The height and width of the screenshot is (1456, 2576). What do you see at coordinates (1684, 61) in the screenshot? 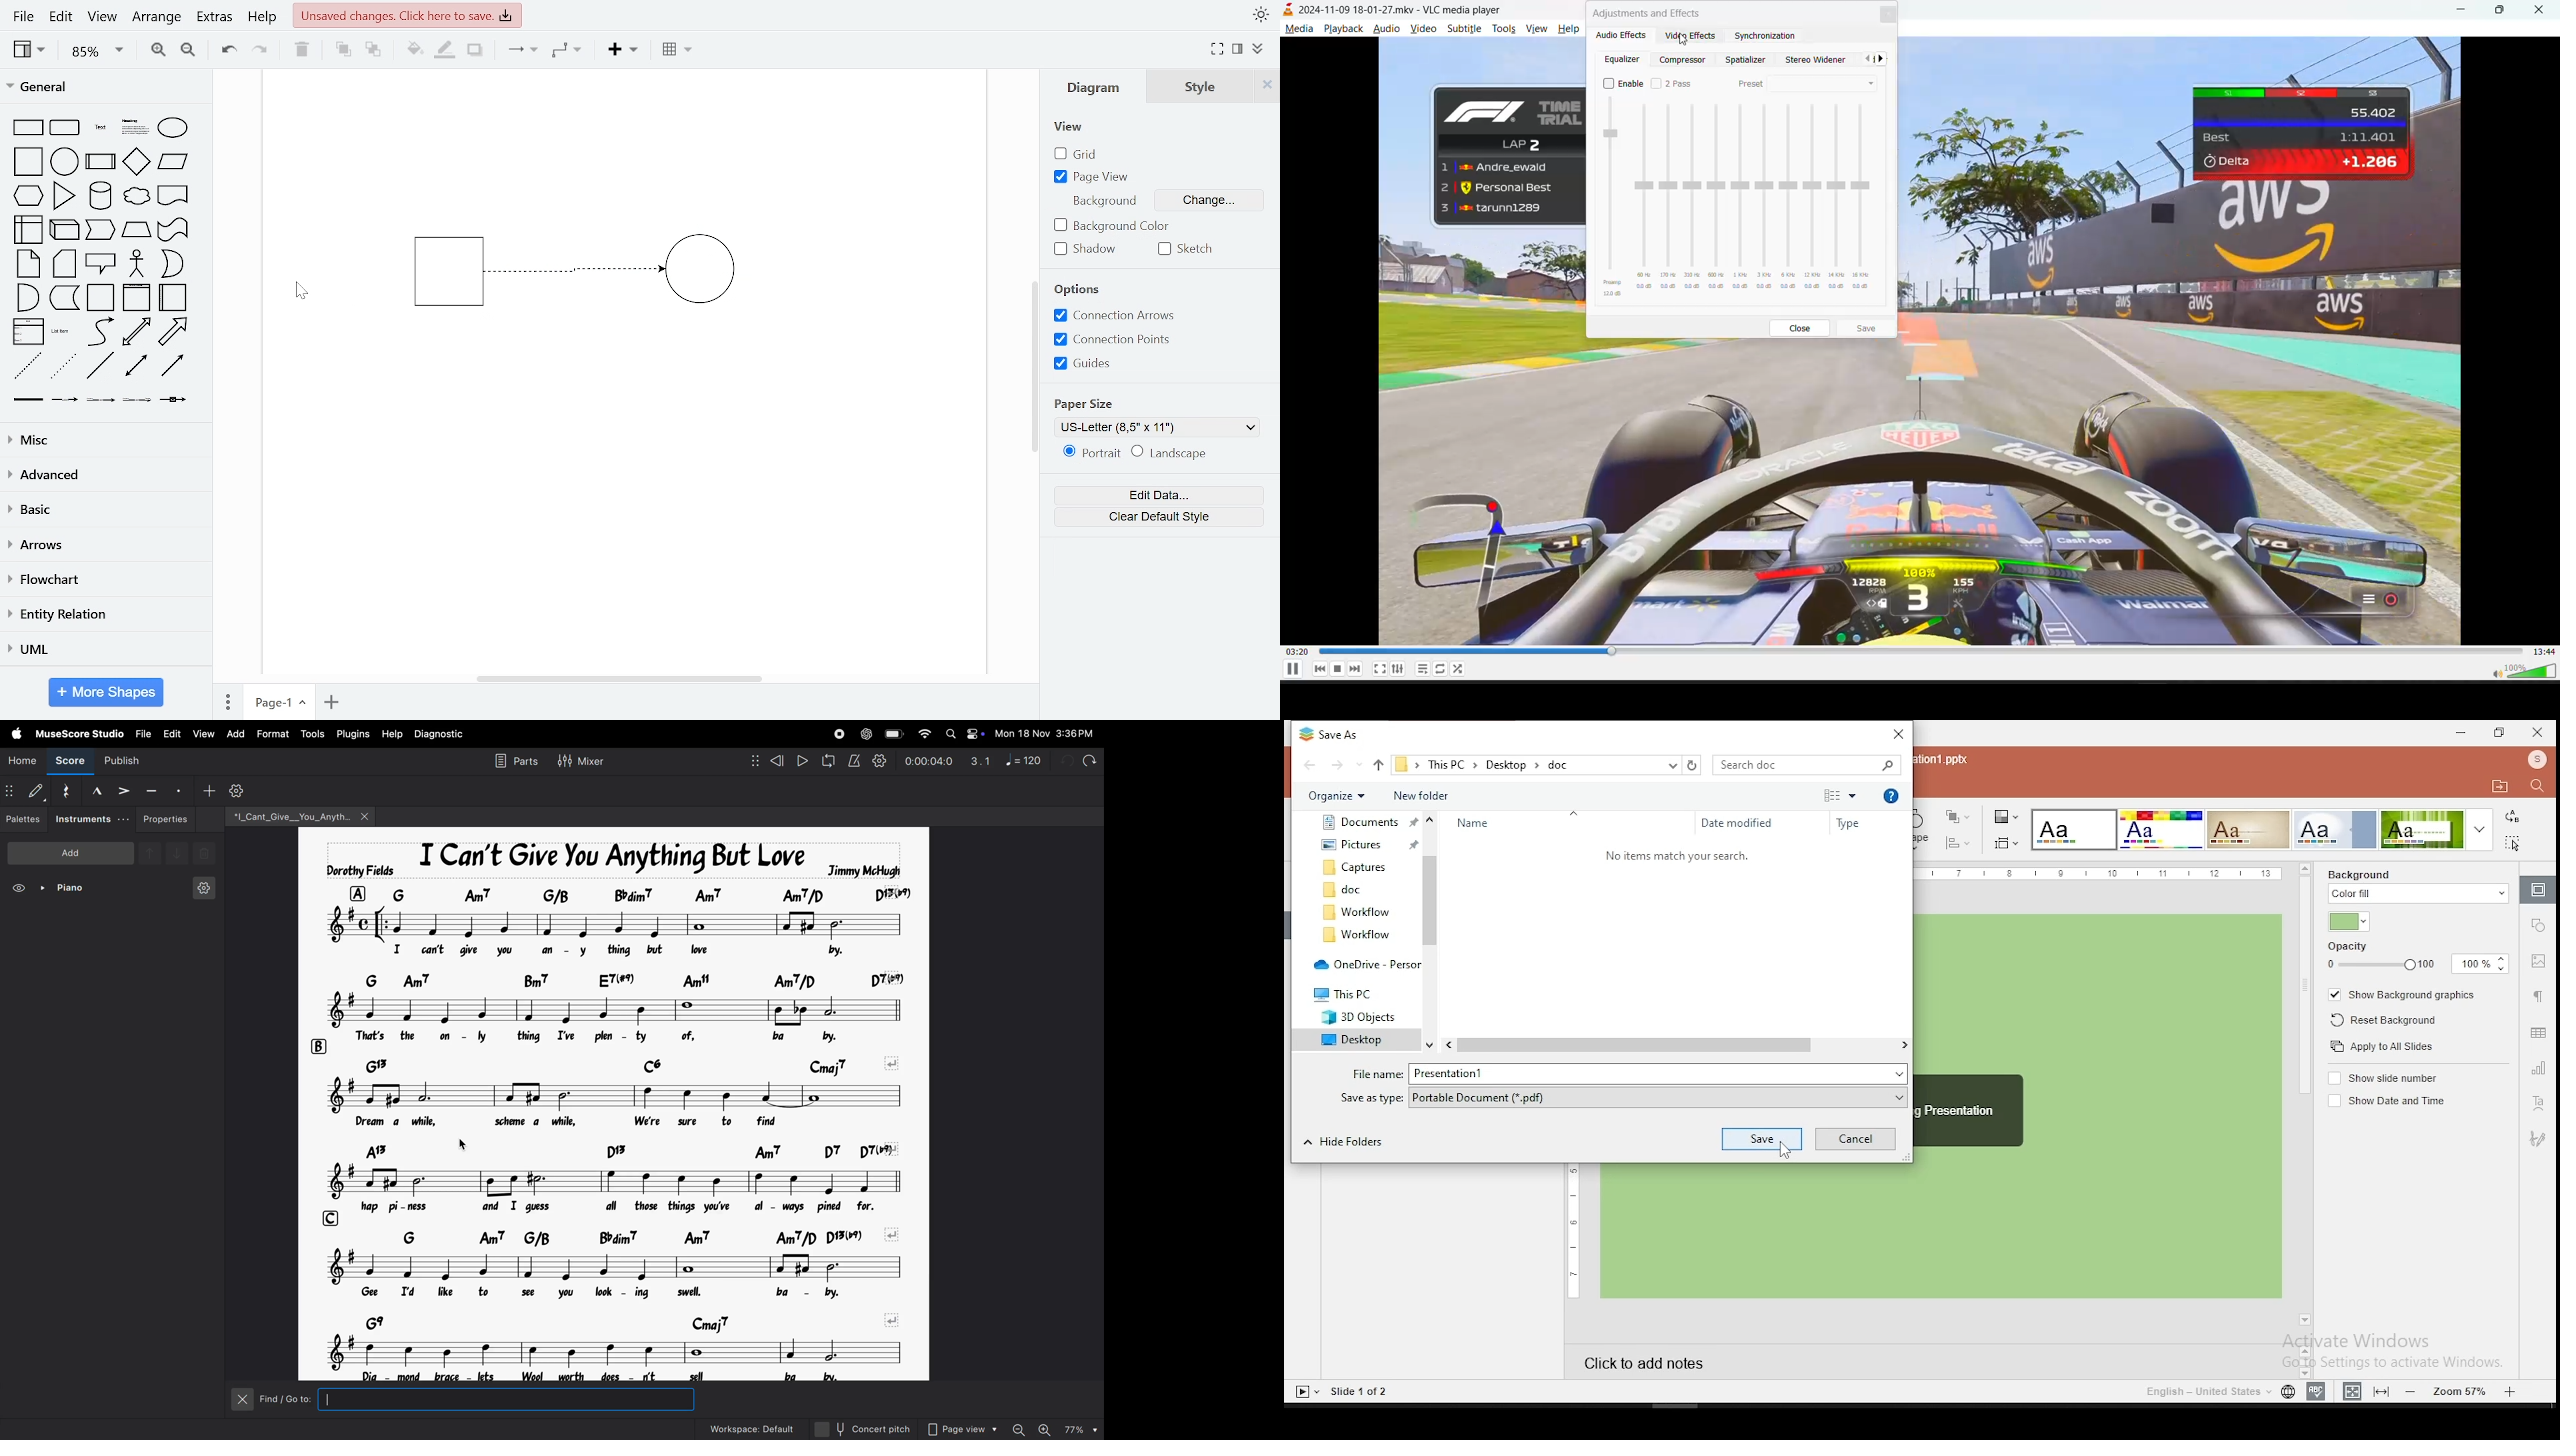
I see `compressor` at bounding box center [1684, 61].